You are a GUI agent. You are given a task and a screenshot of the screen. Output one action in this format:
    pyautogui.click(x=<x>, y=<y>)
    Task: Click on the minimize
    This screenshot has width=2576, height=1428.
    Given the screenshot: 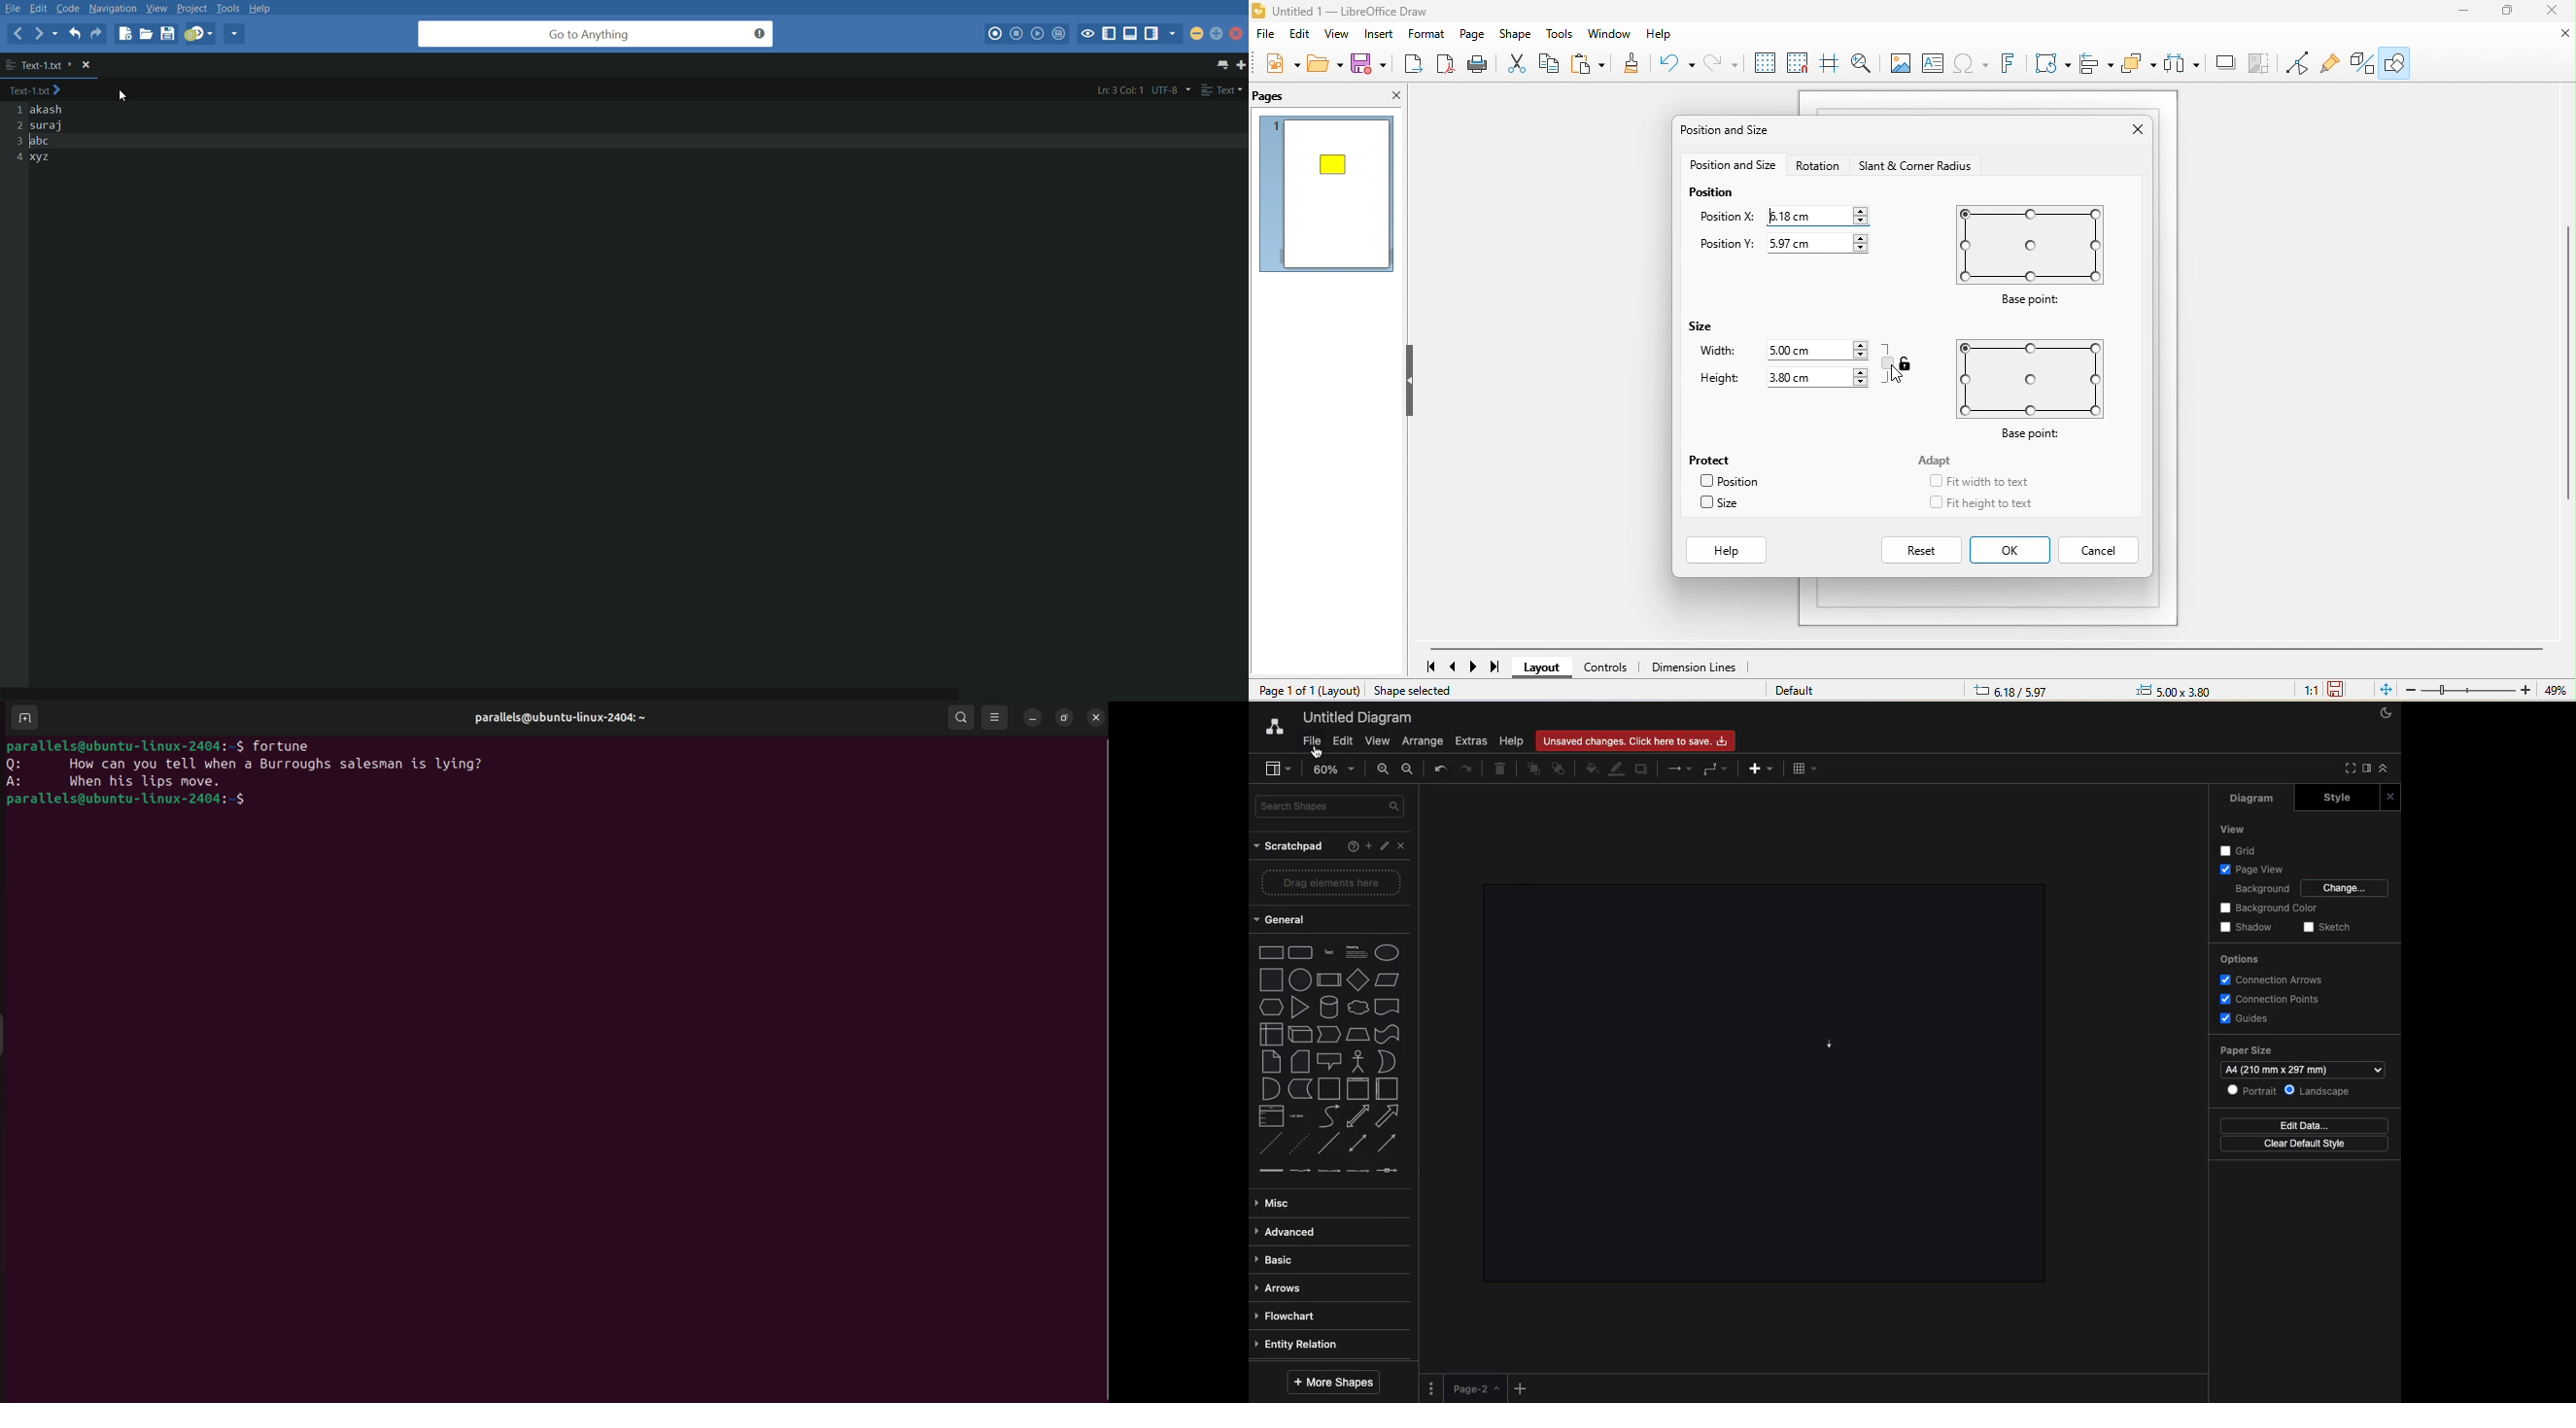 What is the action you would take?
    pyautogui.click(x=2457, y=12)
    